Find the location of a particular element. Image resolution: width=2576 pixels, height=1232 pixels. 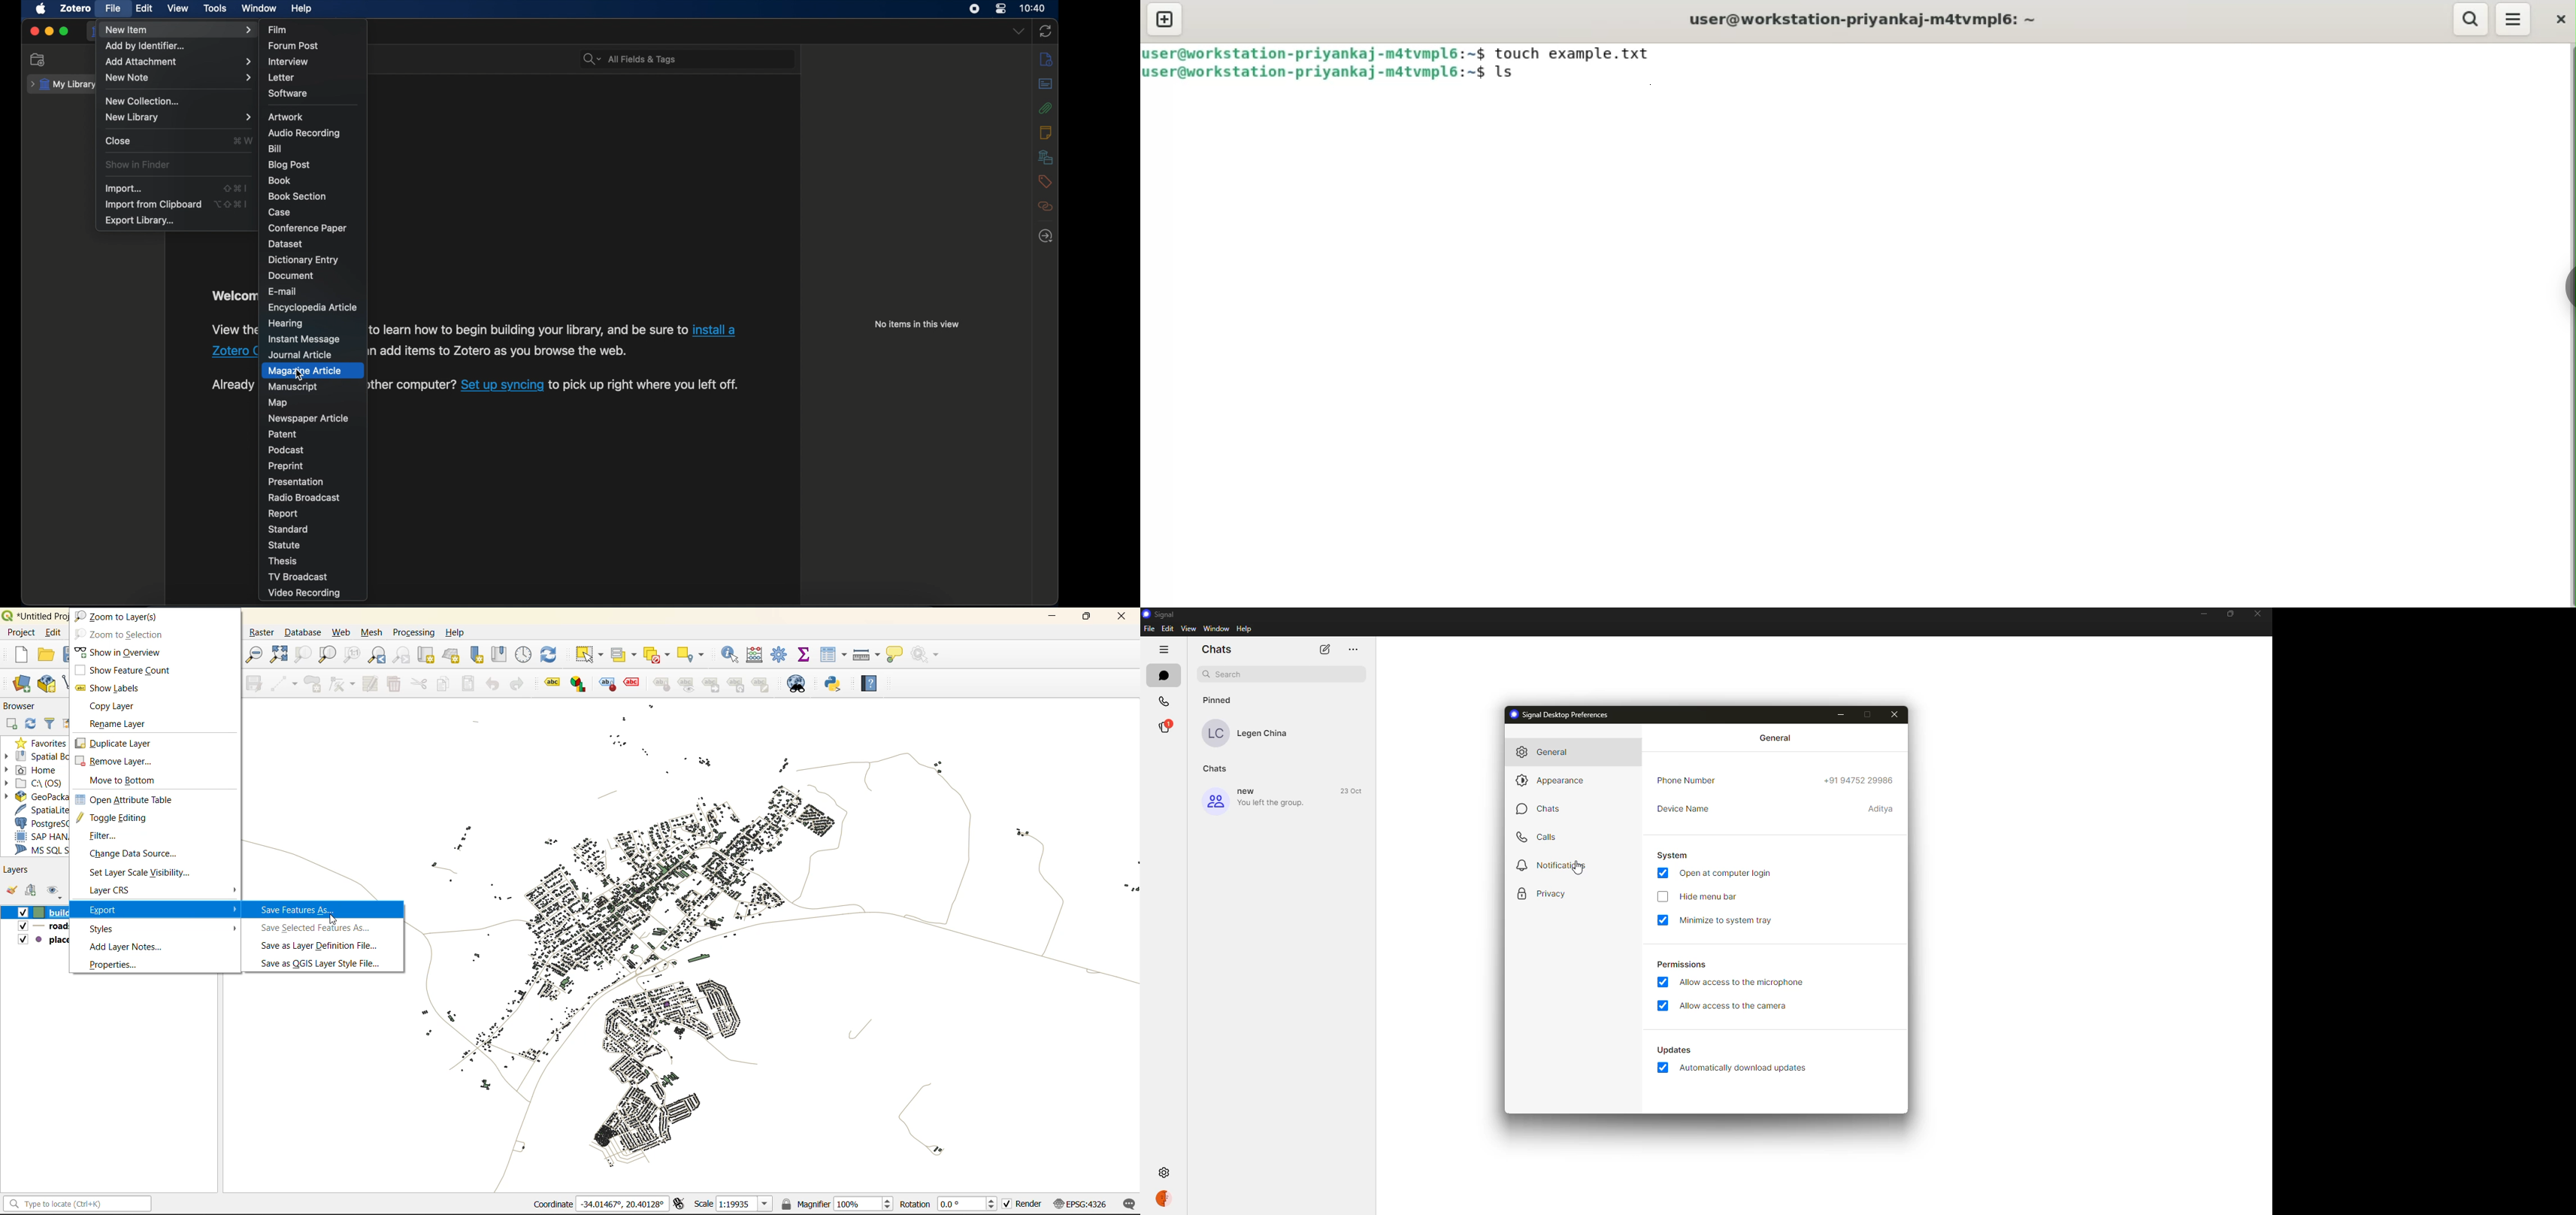

journal article is located at coordinates (303, 354).